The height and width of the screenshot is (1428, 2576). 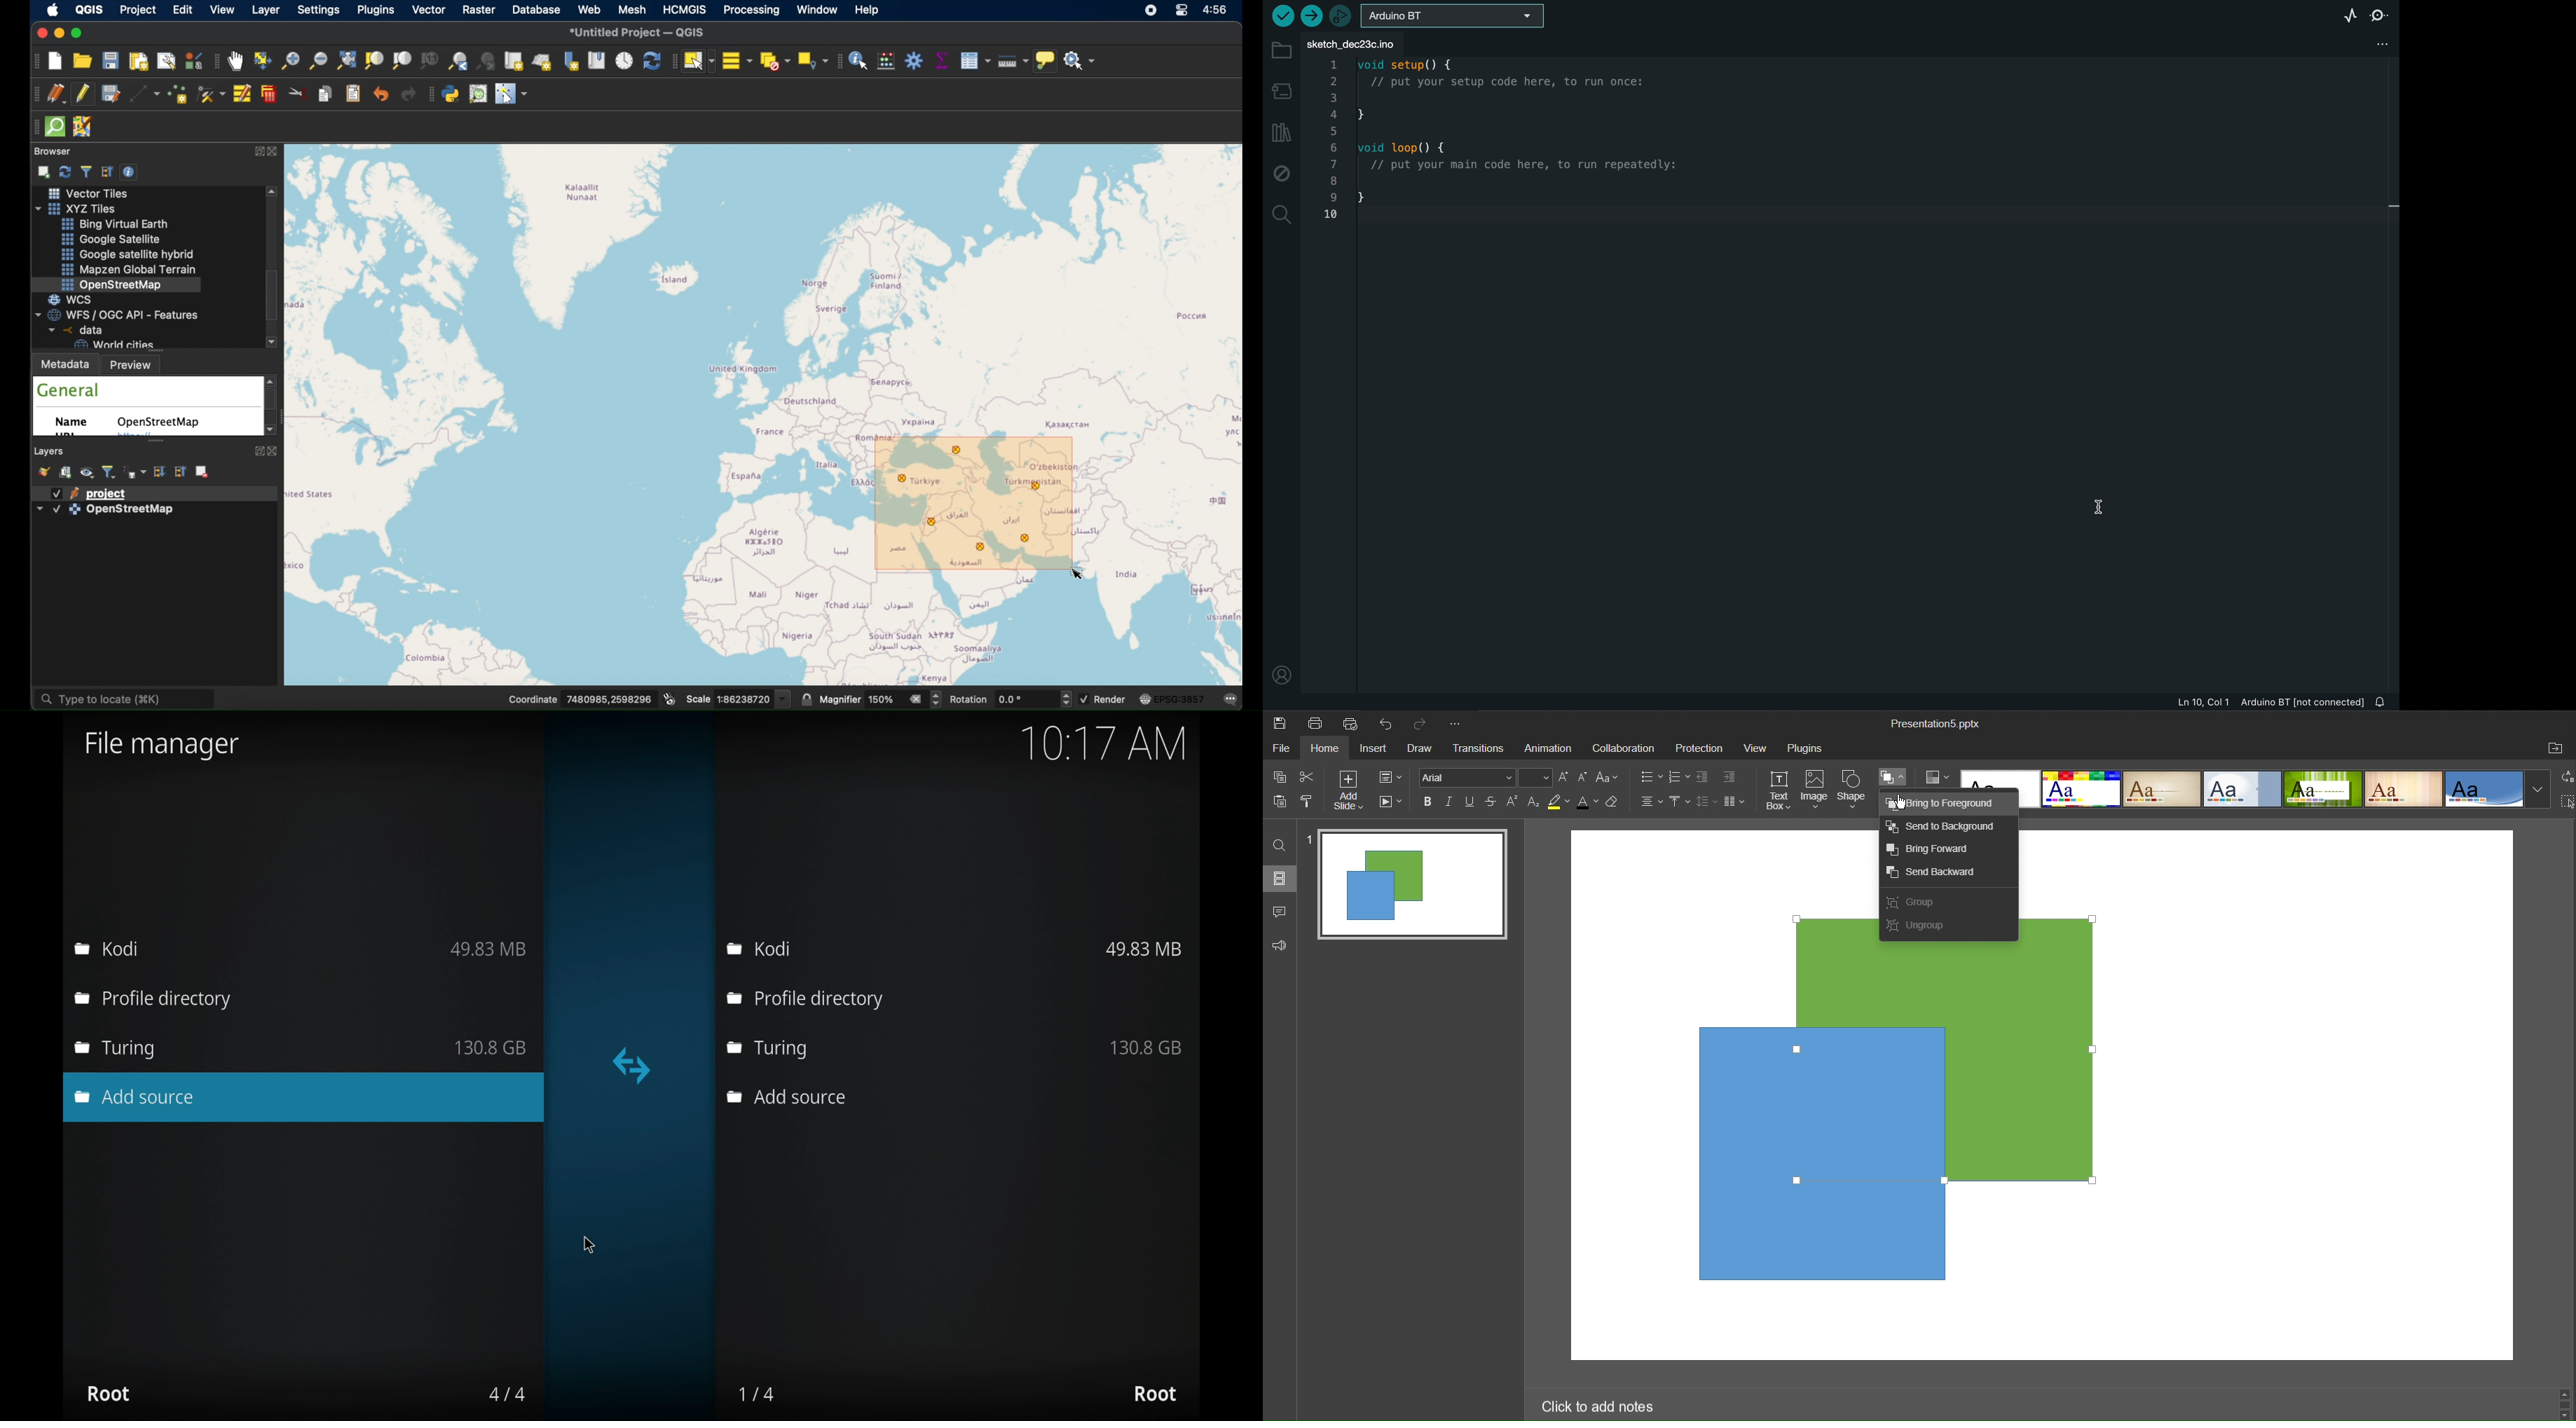 What do you see at coordinates (1935, 725) in the screenshot?
I see `Presentation Title` at bounding box center [1935, 725].